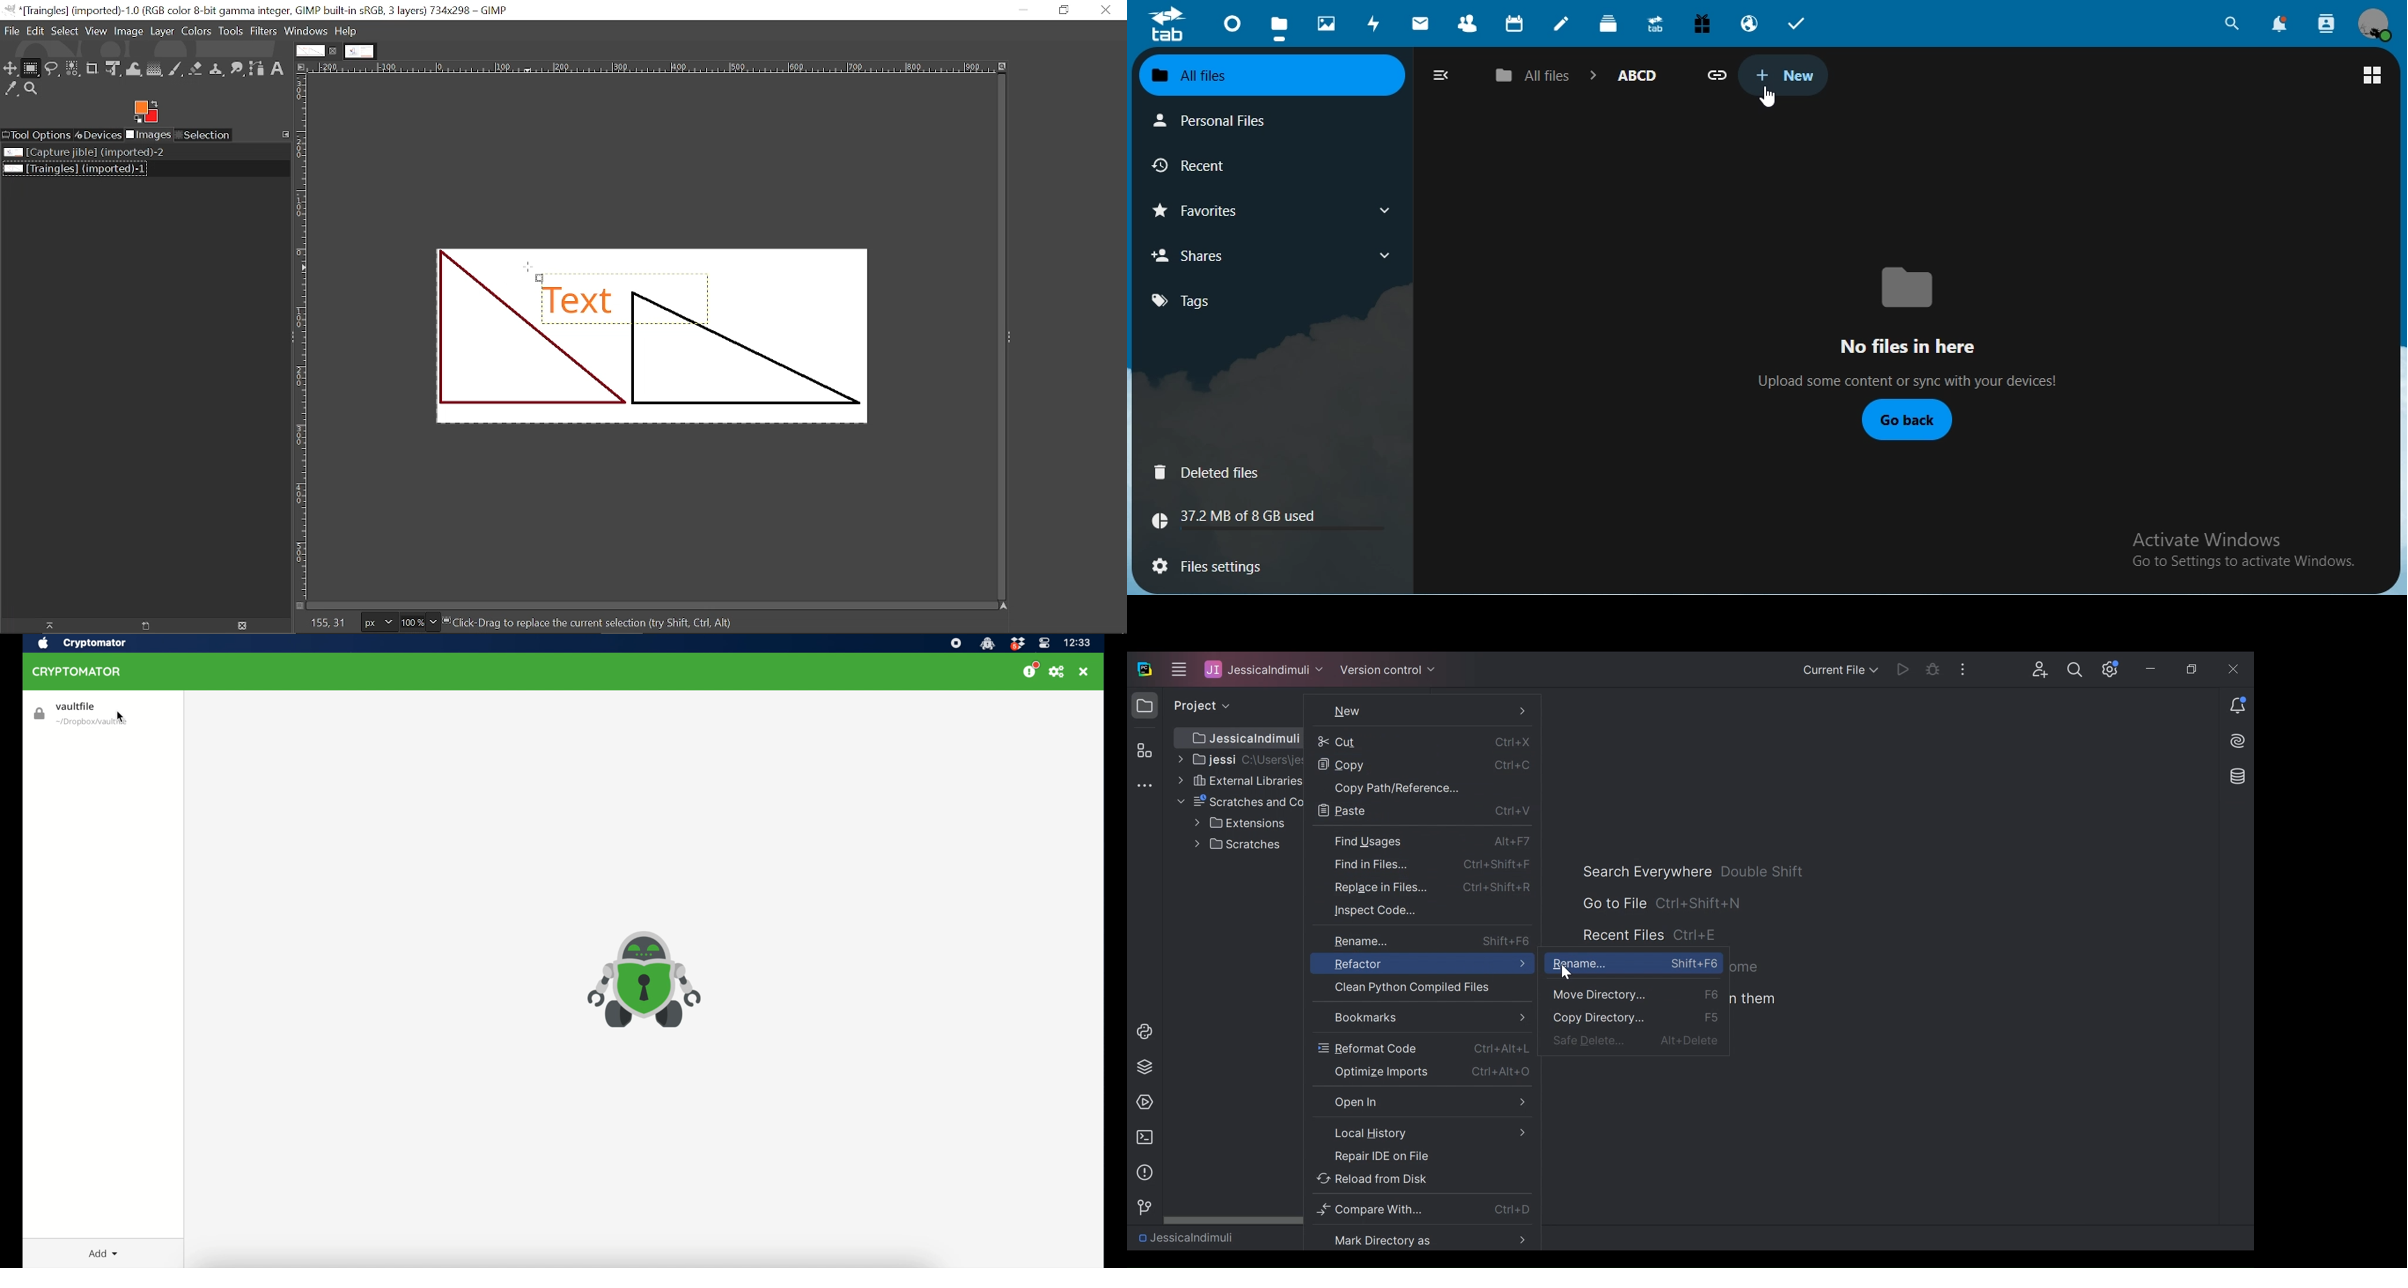 The image size is (2408, 1288). I want to click on text, so click(1899, 324).